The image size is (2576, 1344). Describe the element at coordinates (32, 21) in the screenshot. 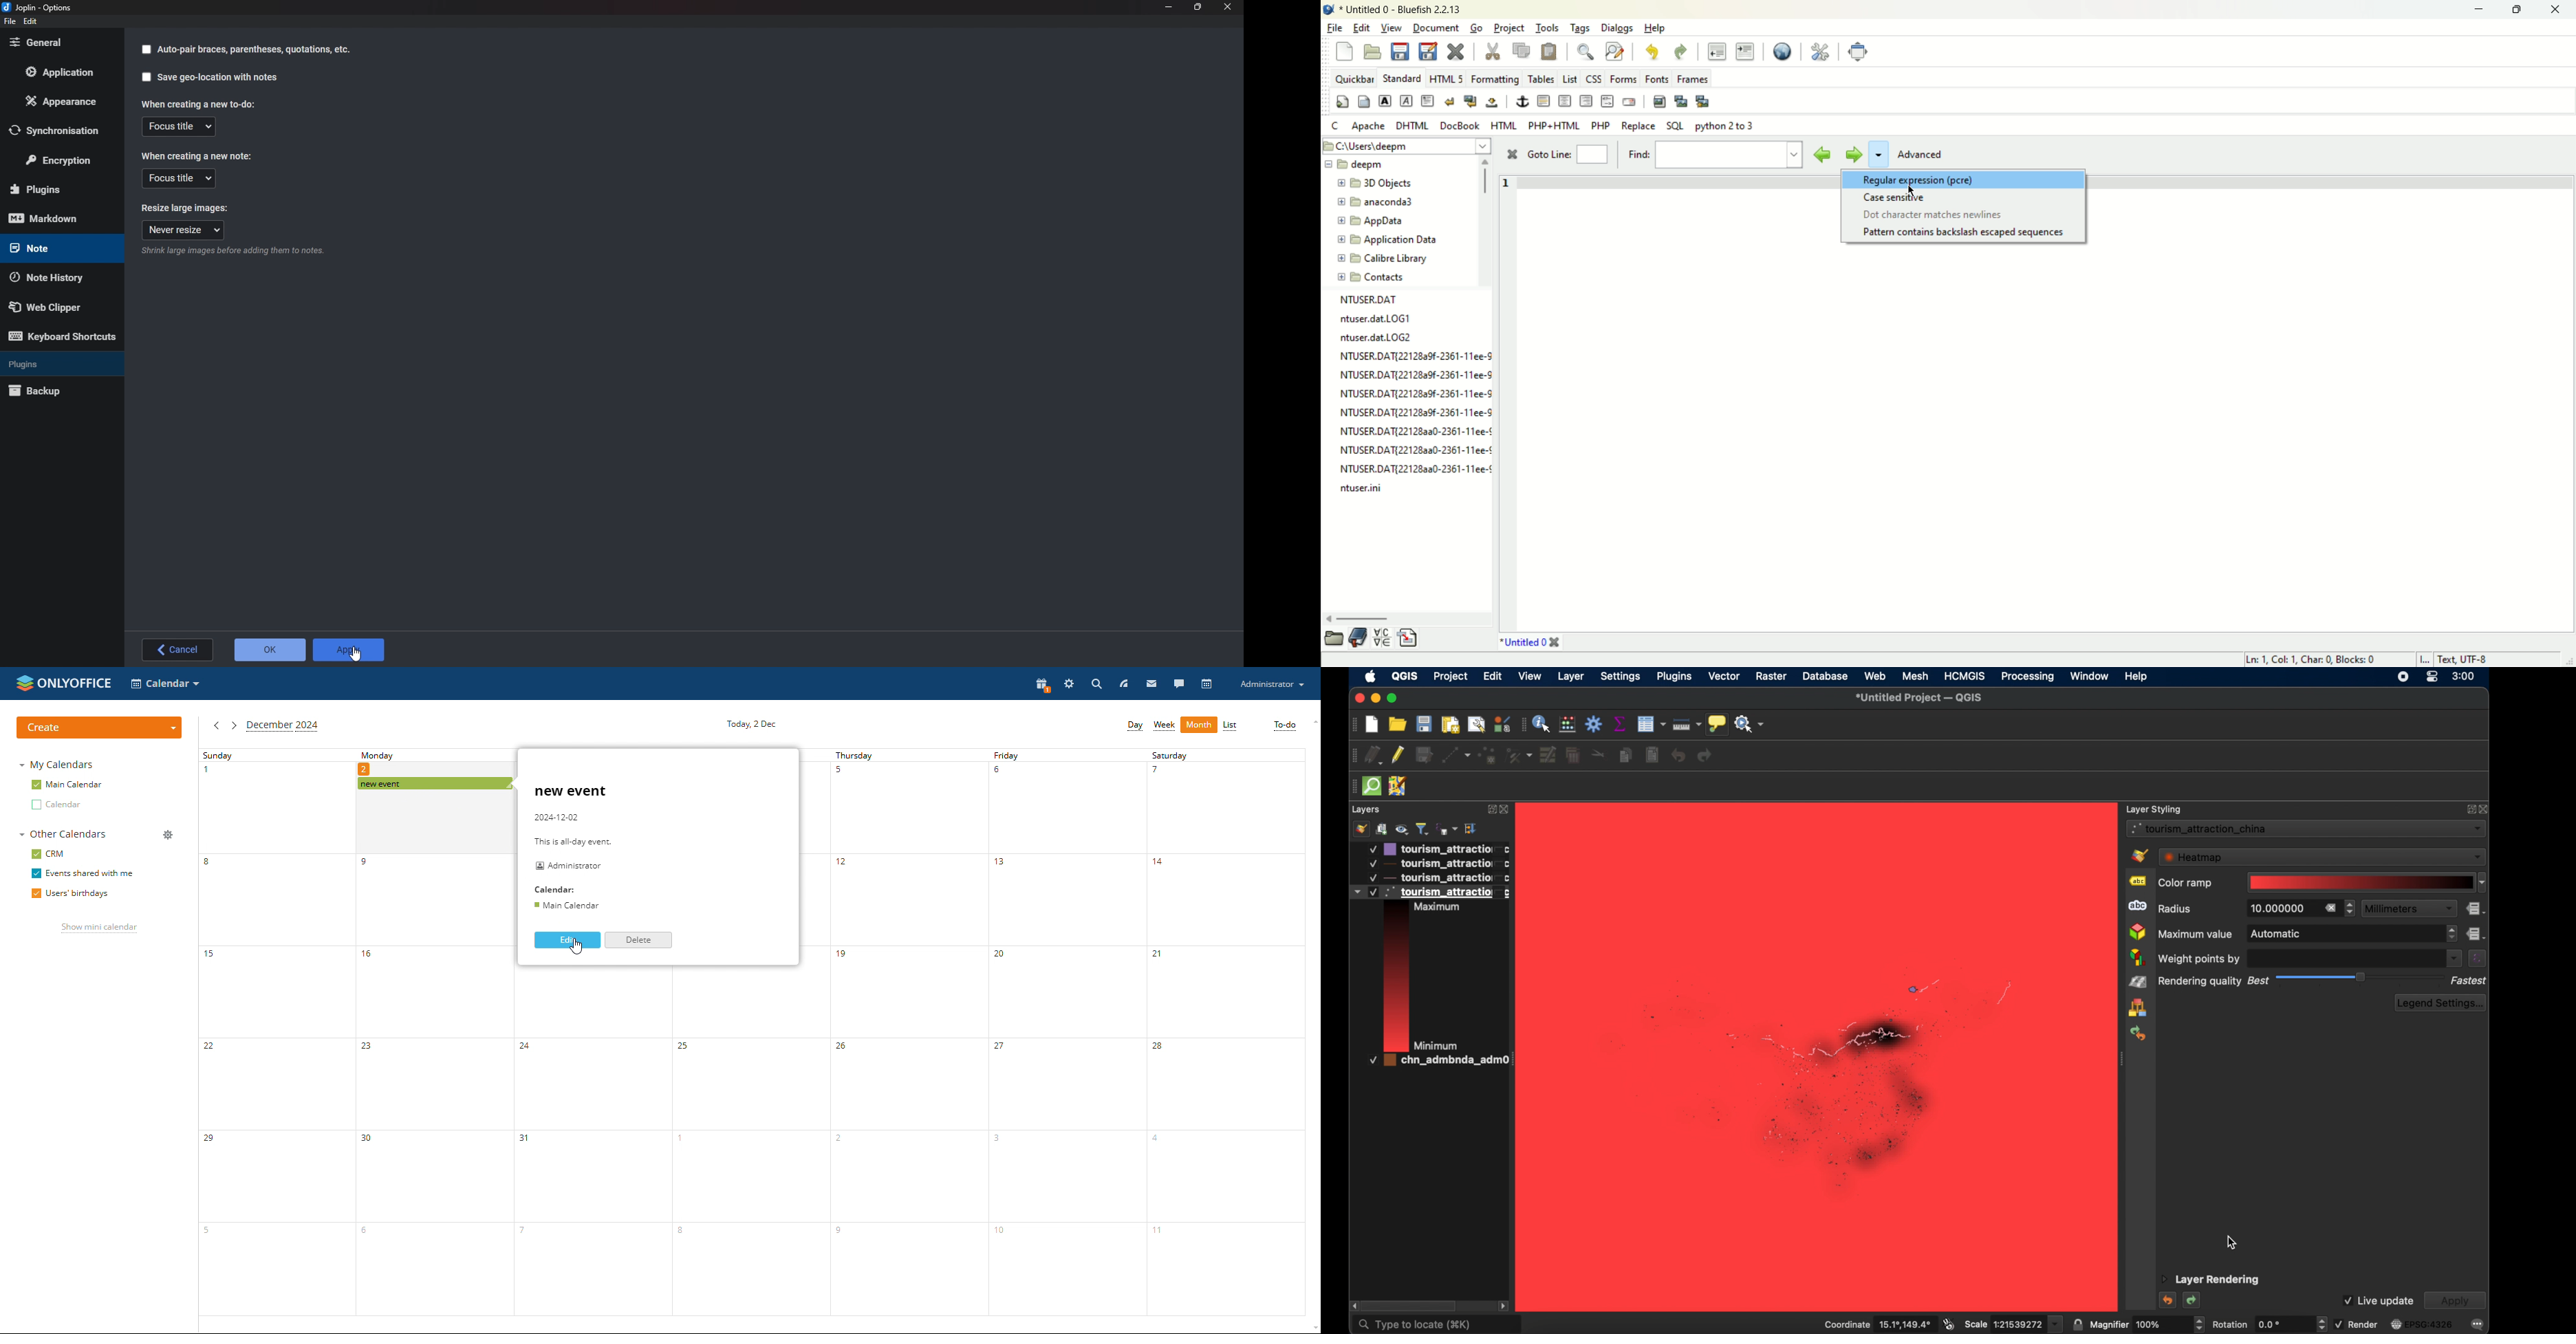

I see `edit` at that location.